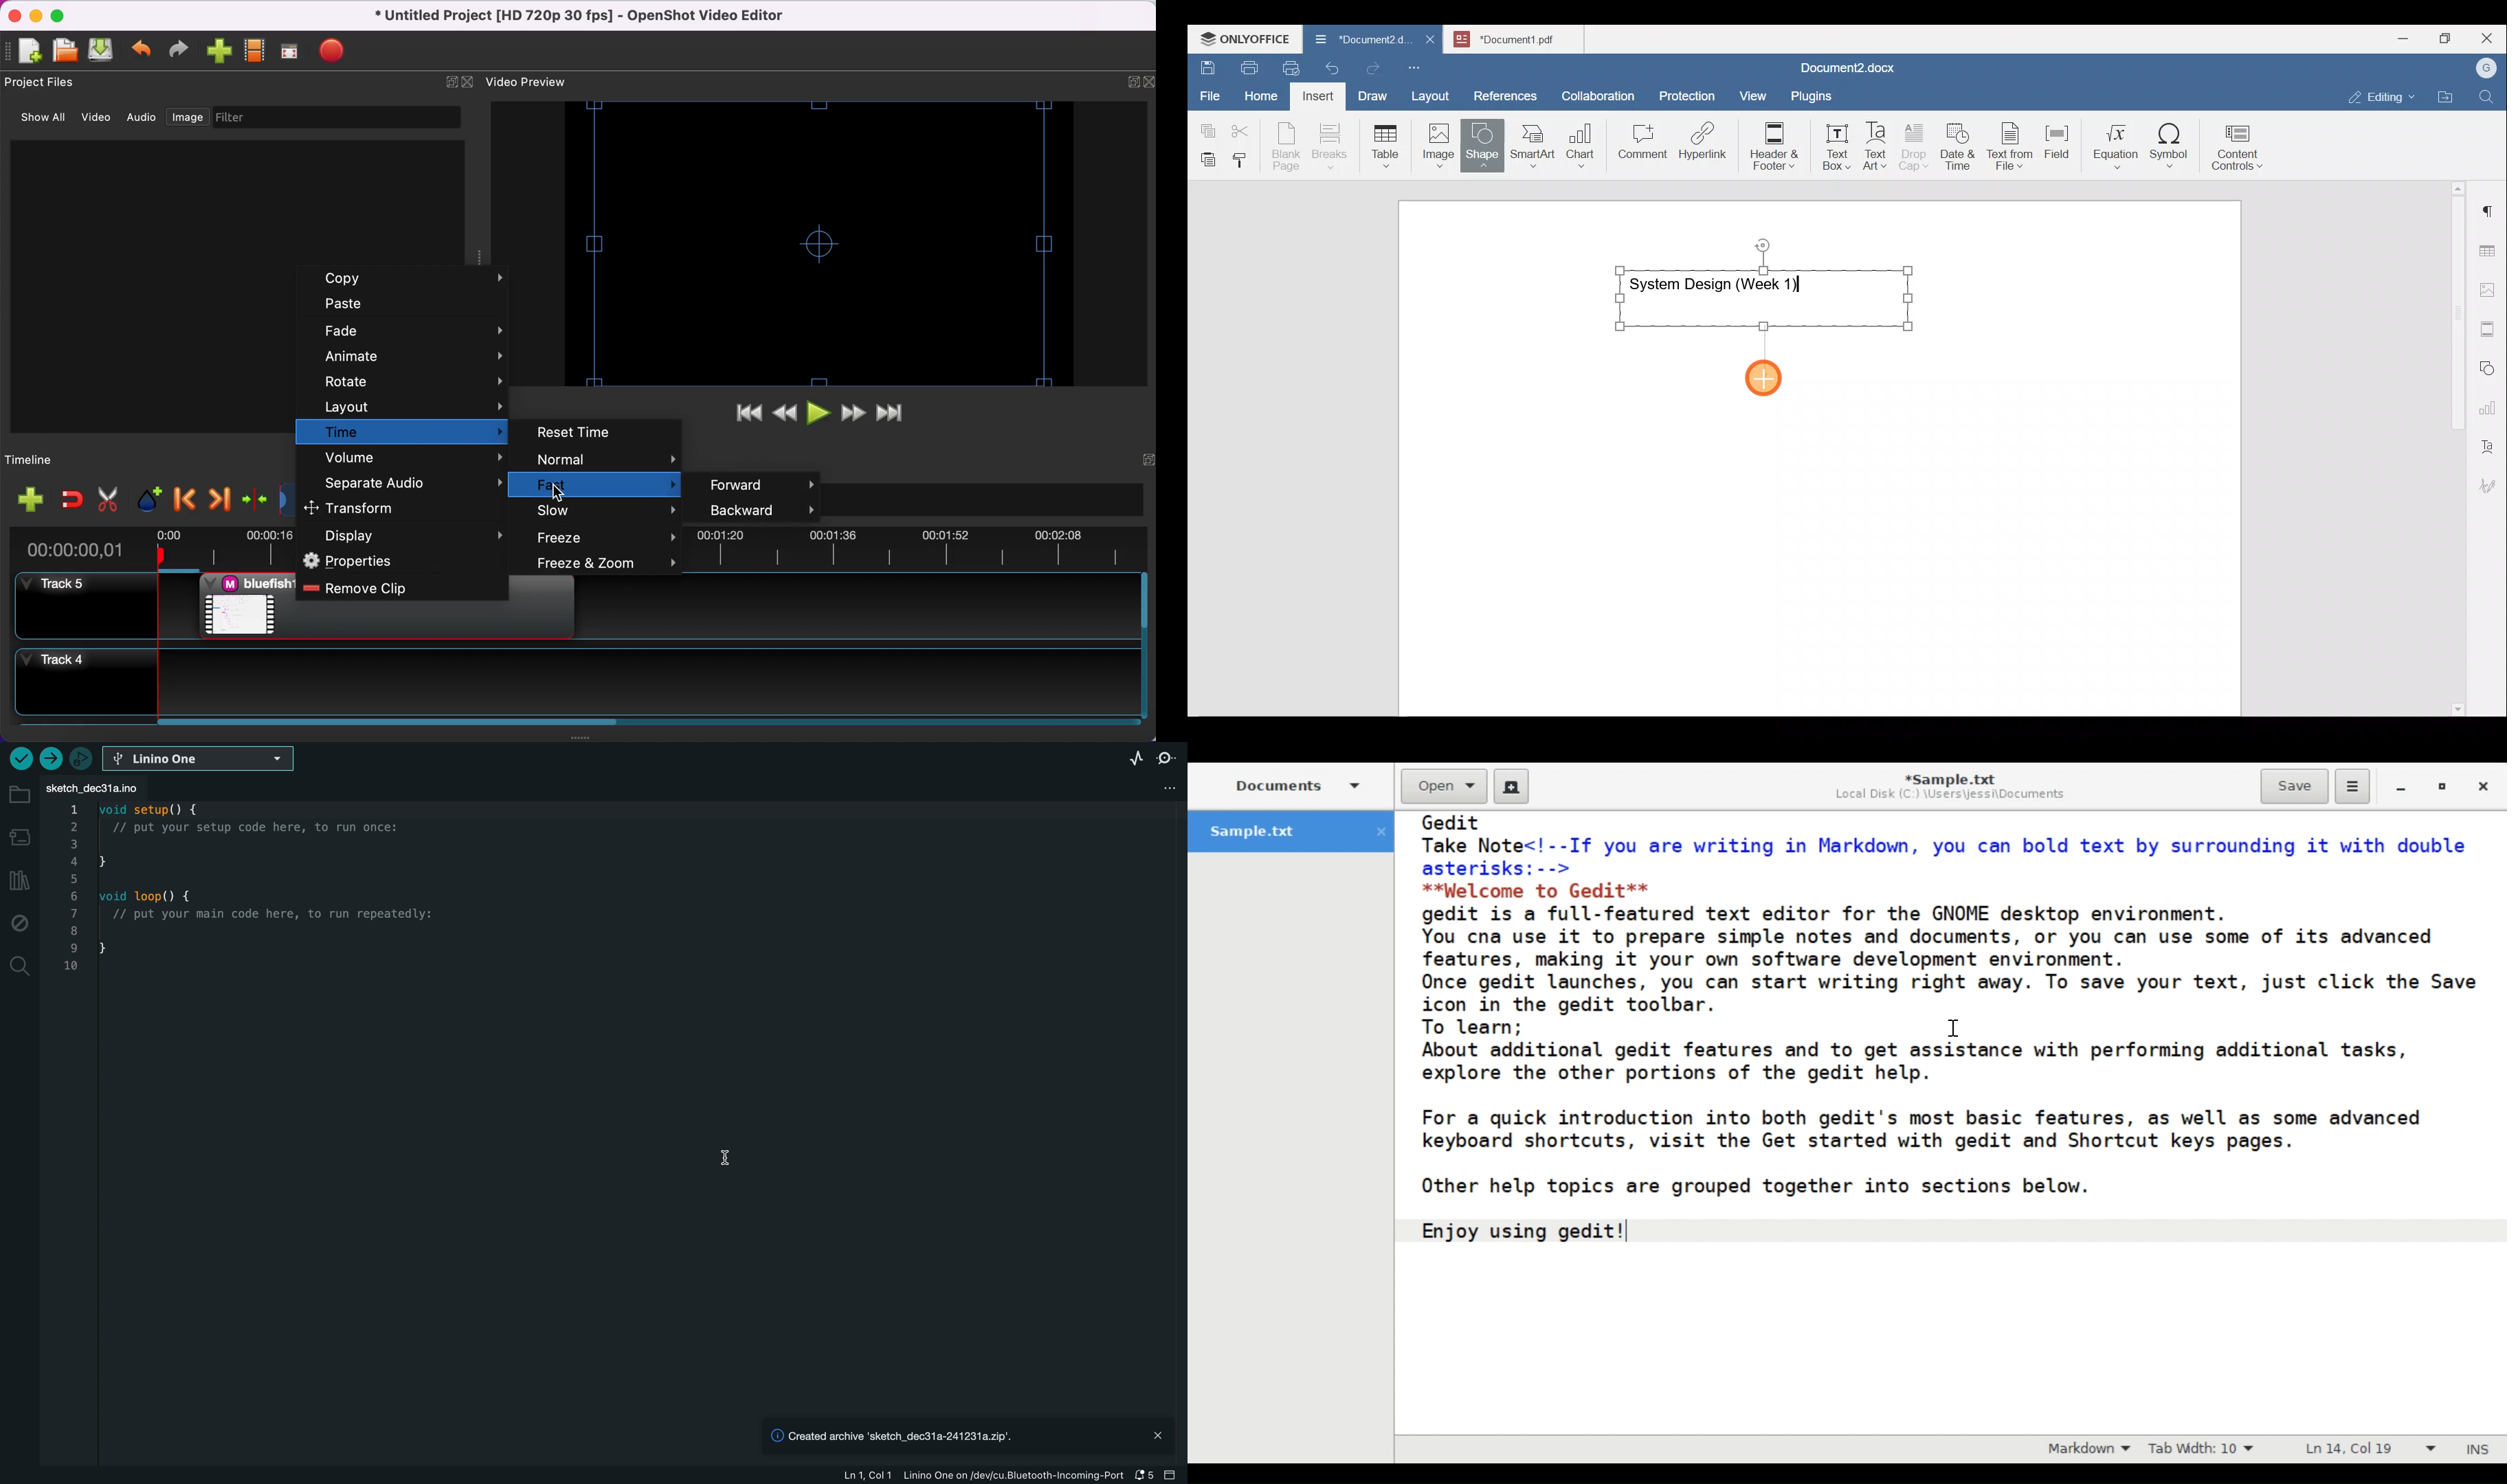 The width and height of the screenshot is (2520, 1484). What do you see at coordinates (403, 562) in the screenshot?
I see `properties` at bounding box center [403, 562].